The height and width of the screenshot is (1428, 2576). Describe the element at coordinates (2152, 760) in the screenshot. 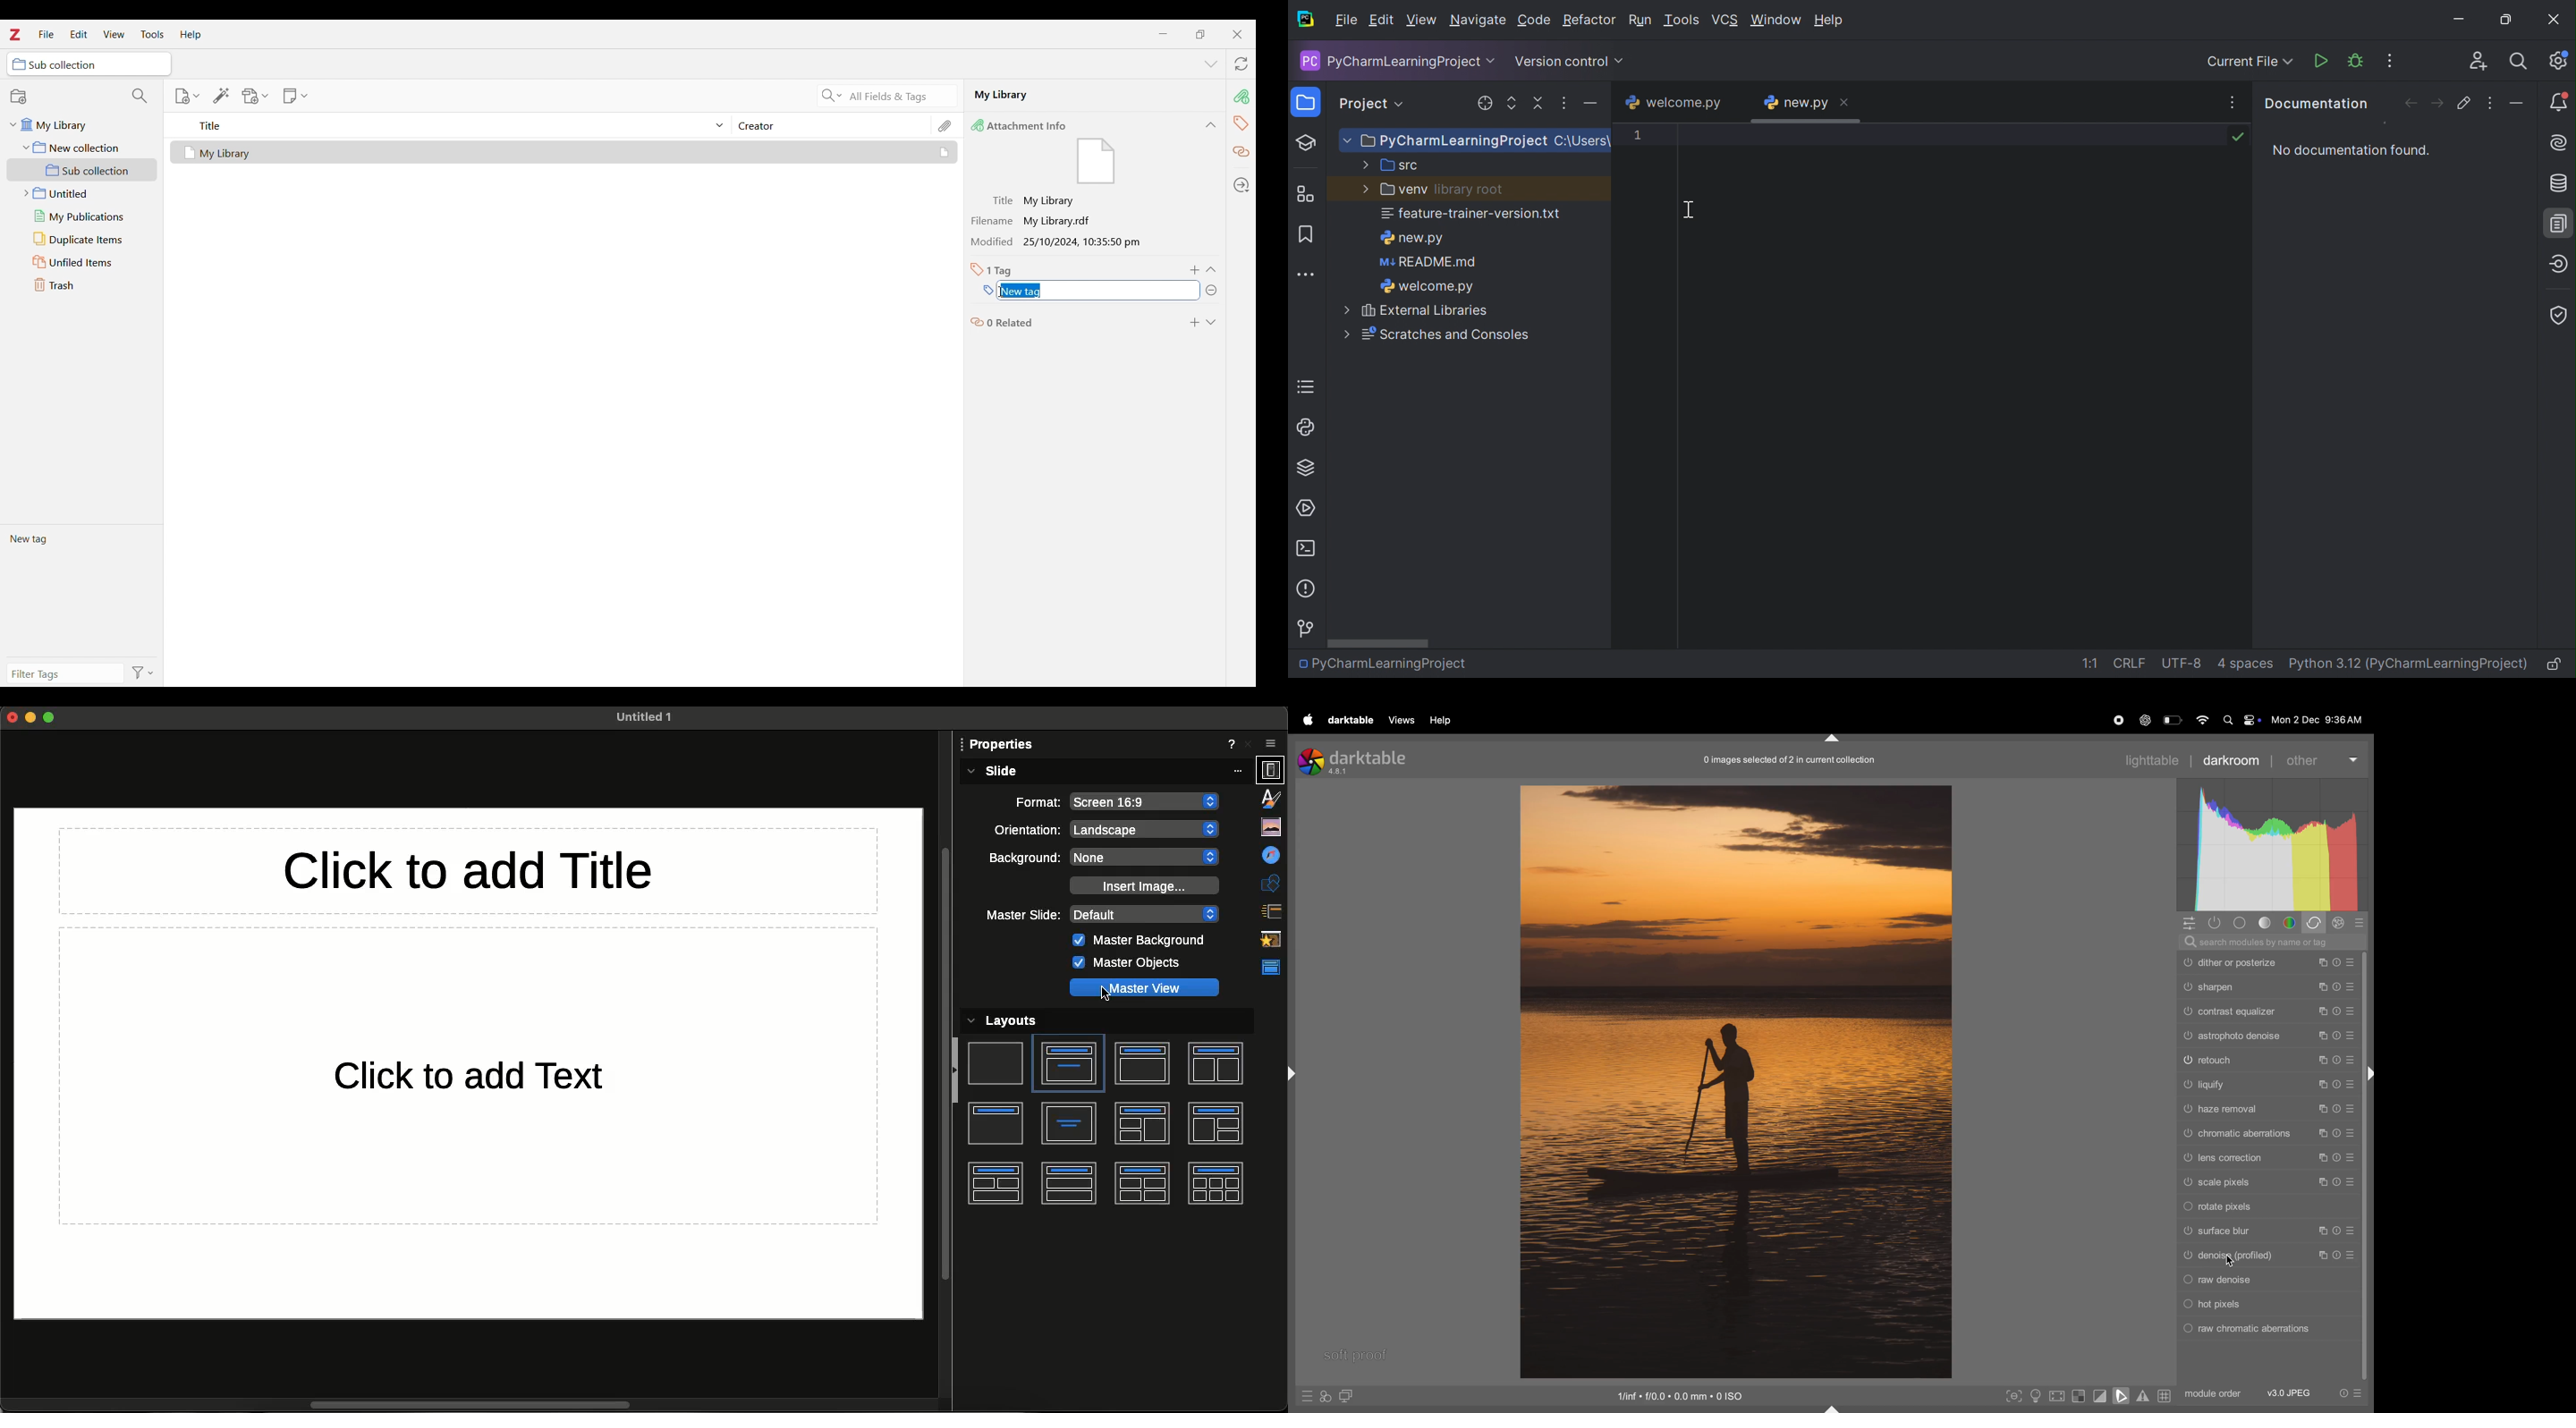

I see `lighttable` at that location.